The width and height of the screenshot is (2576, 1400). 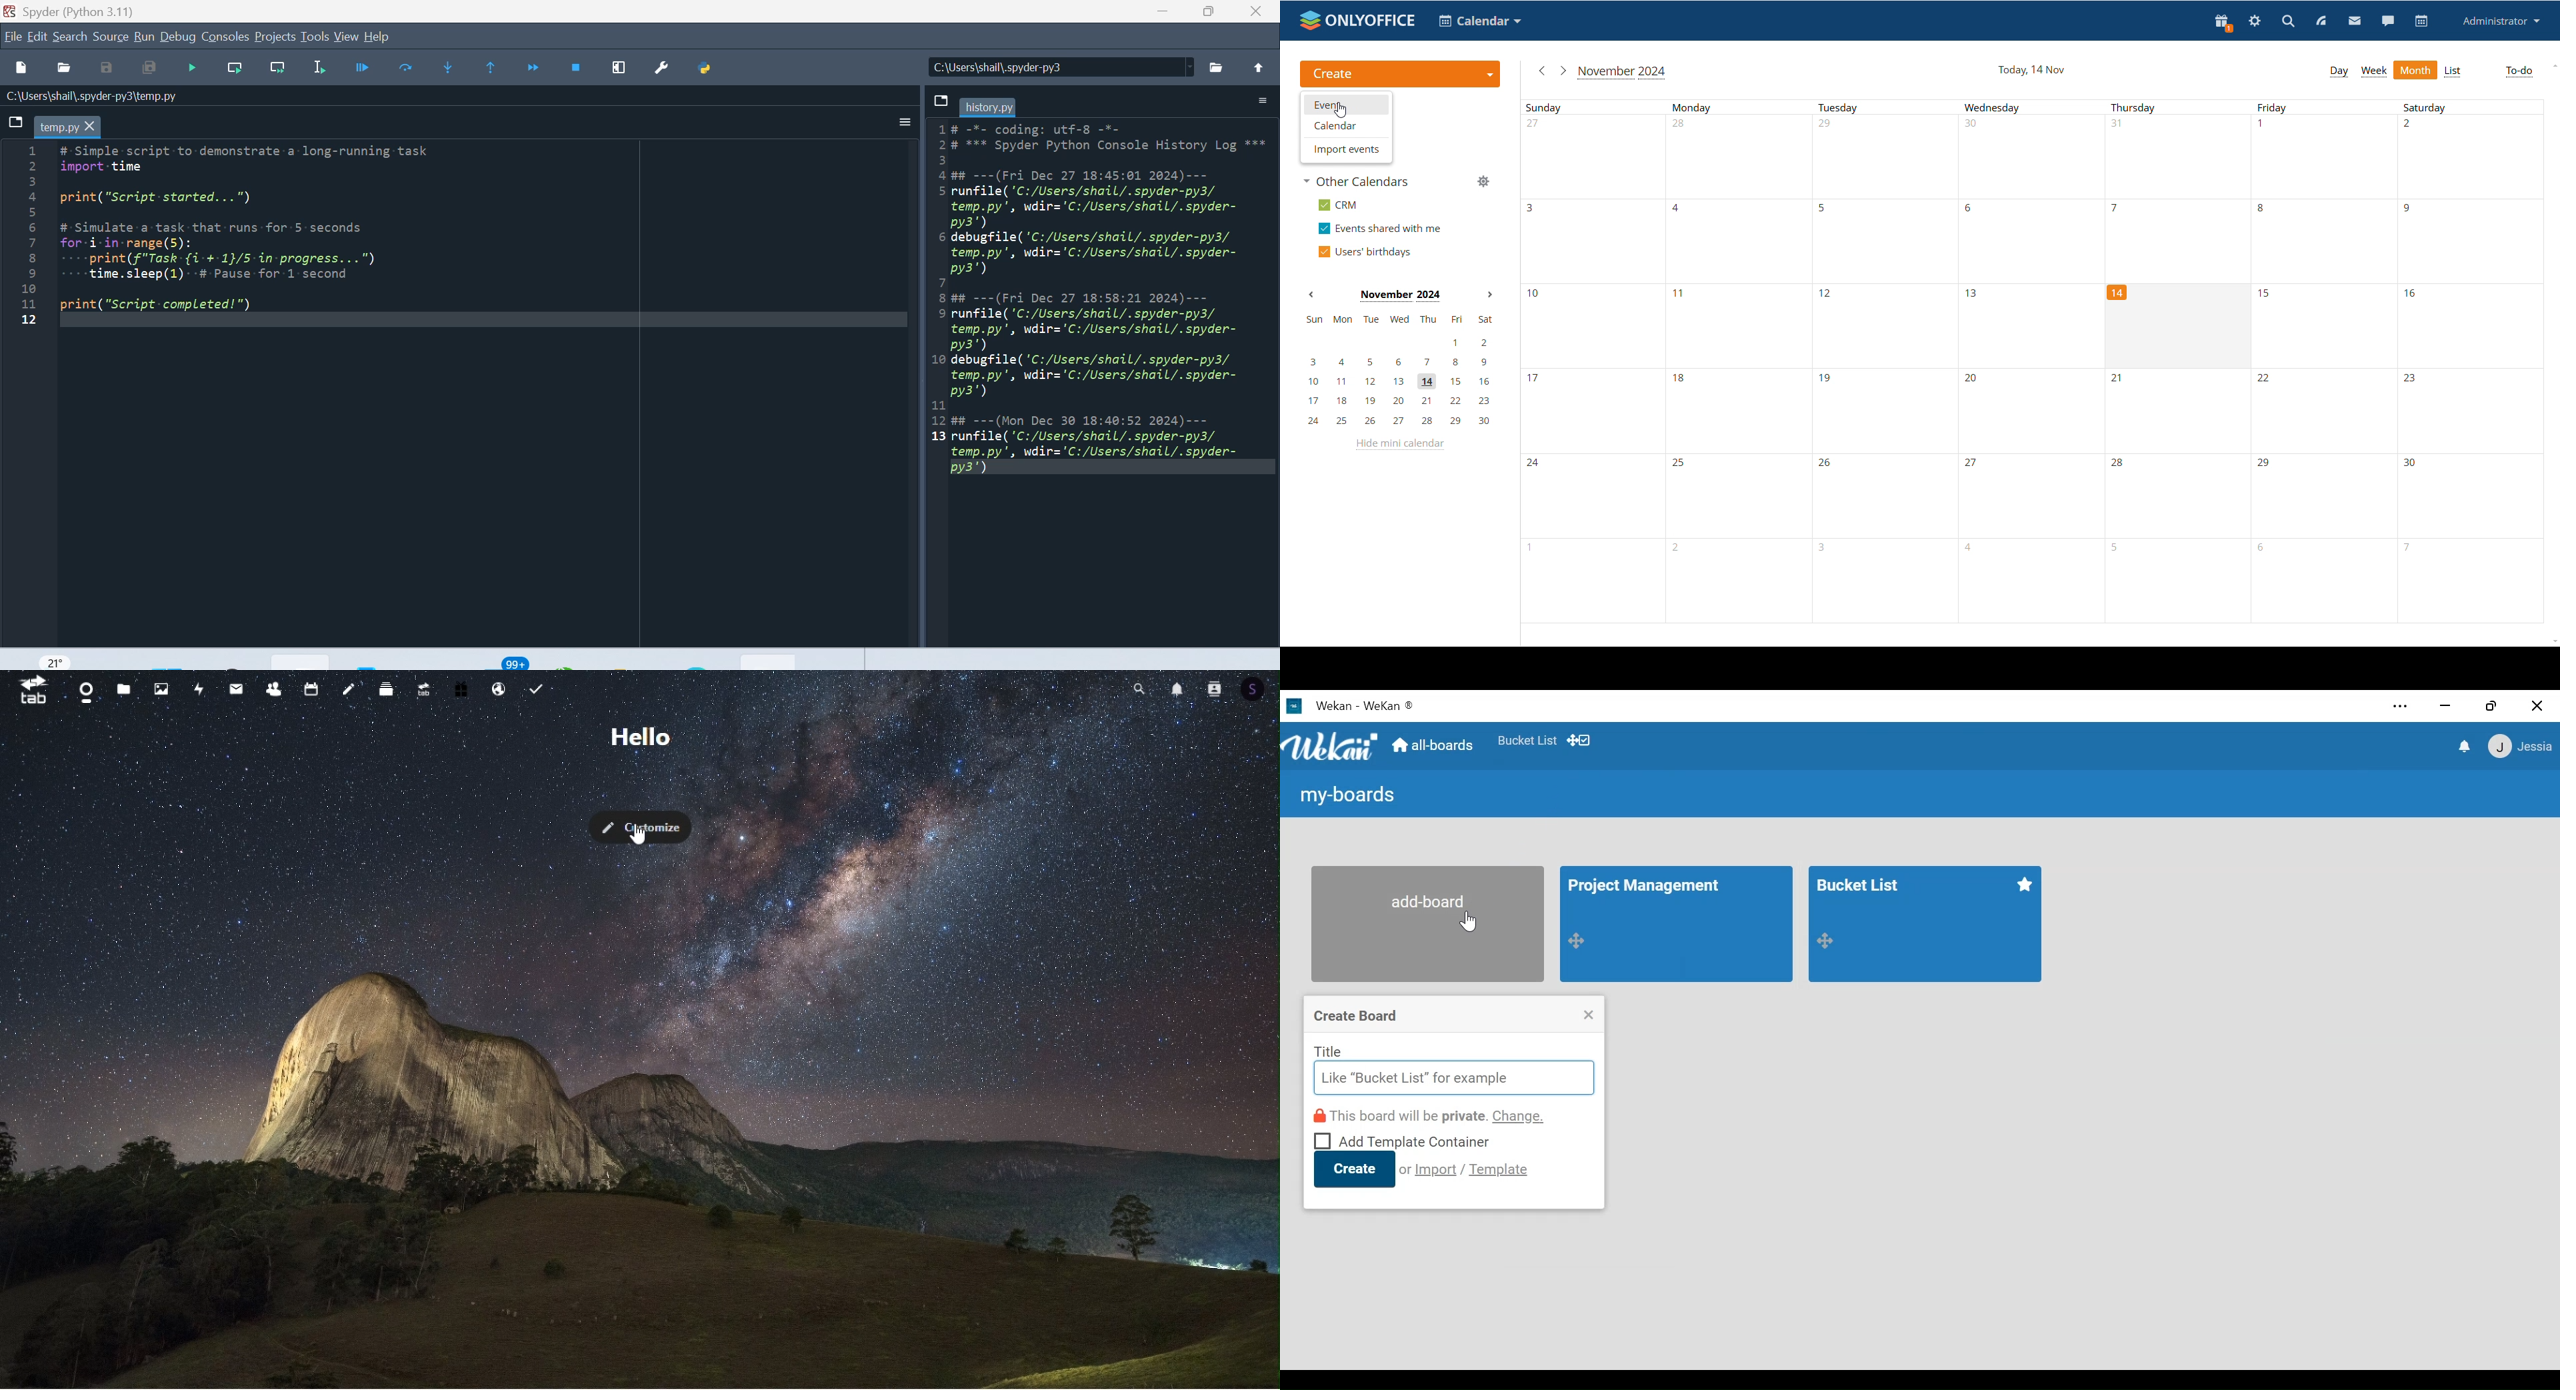 I want to click on Task, so click(x=543, y=691).